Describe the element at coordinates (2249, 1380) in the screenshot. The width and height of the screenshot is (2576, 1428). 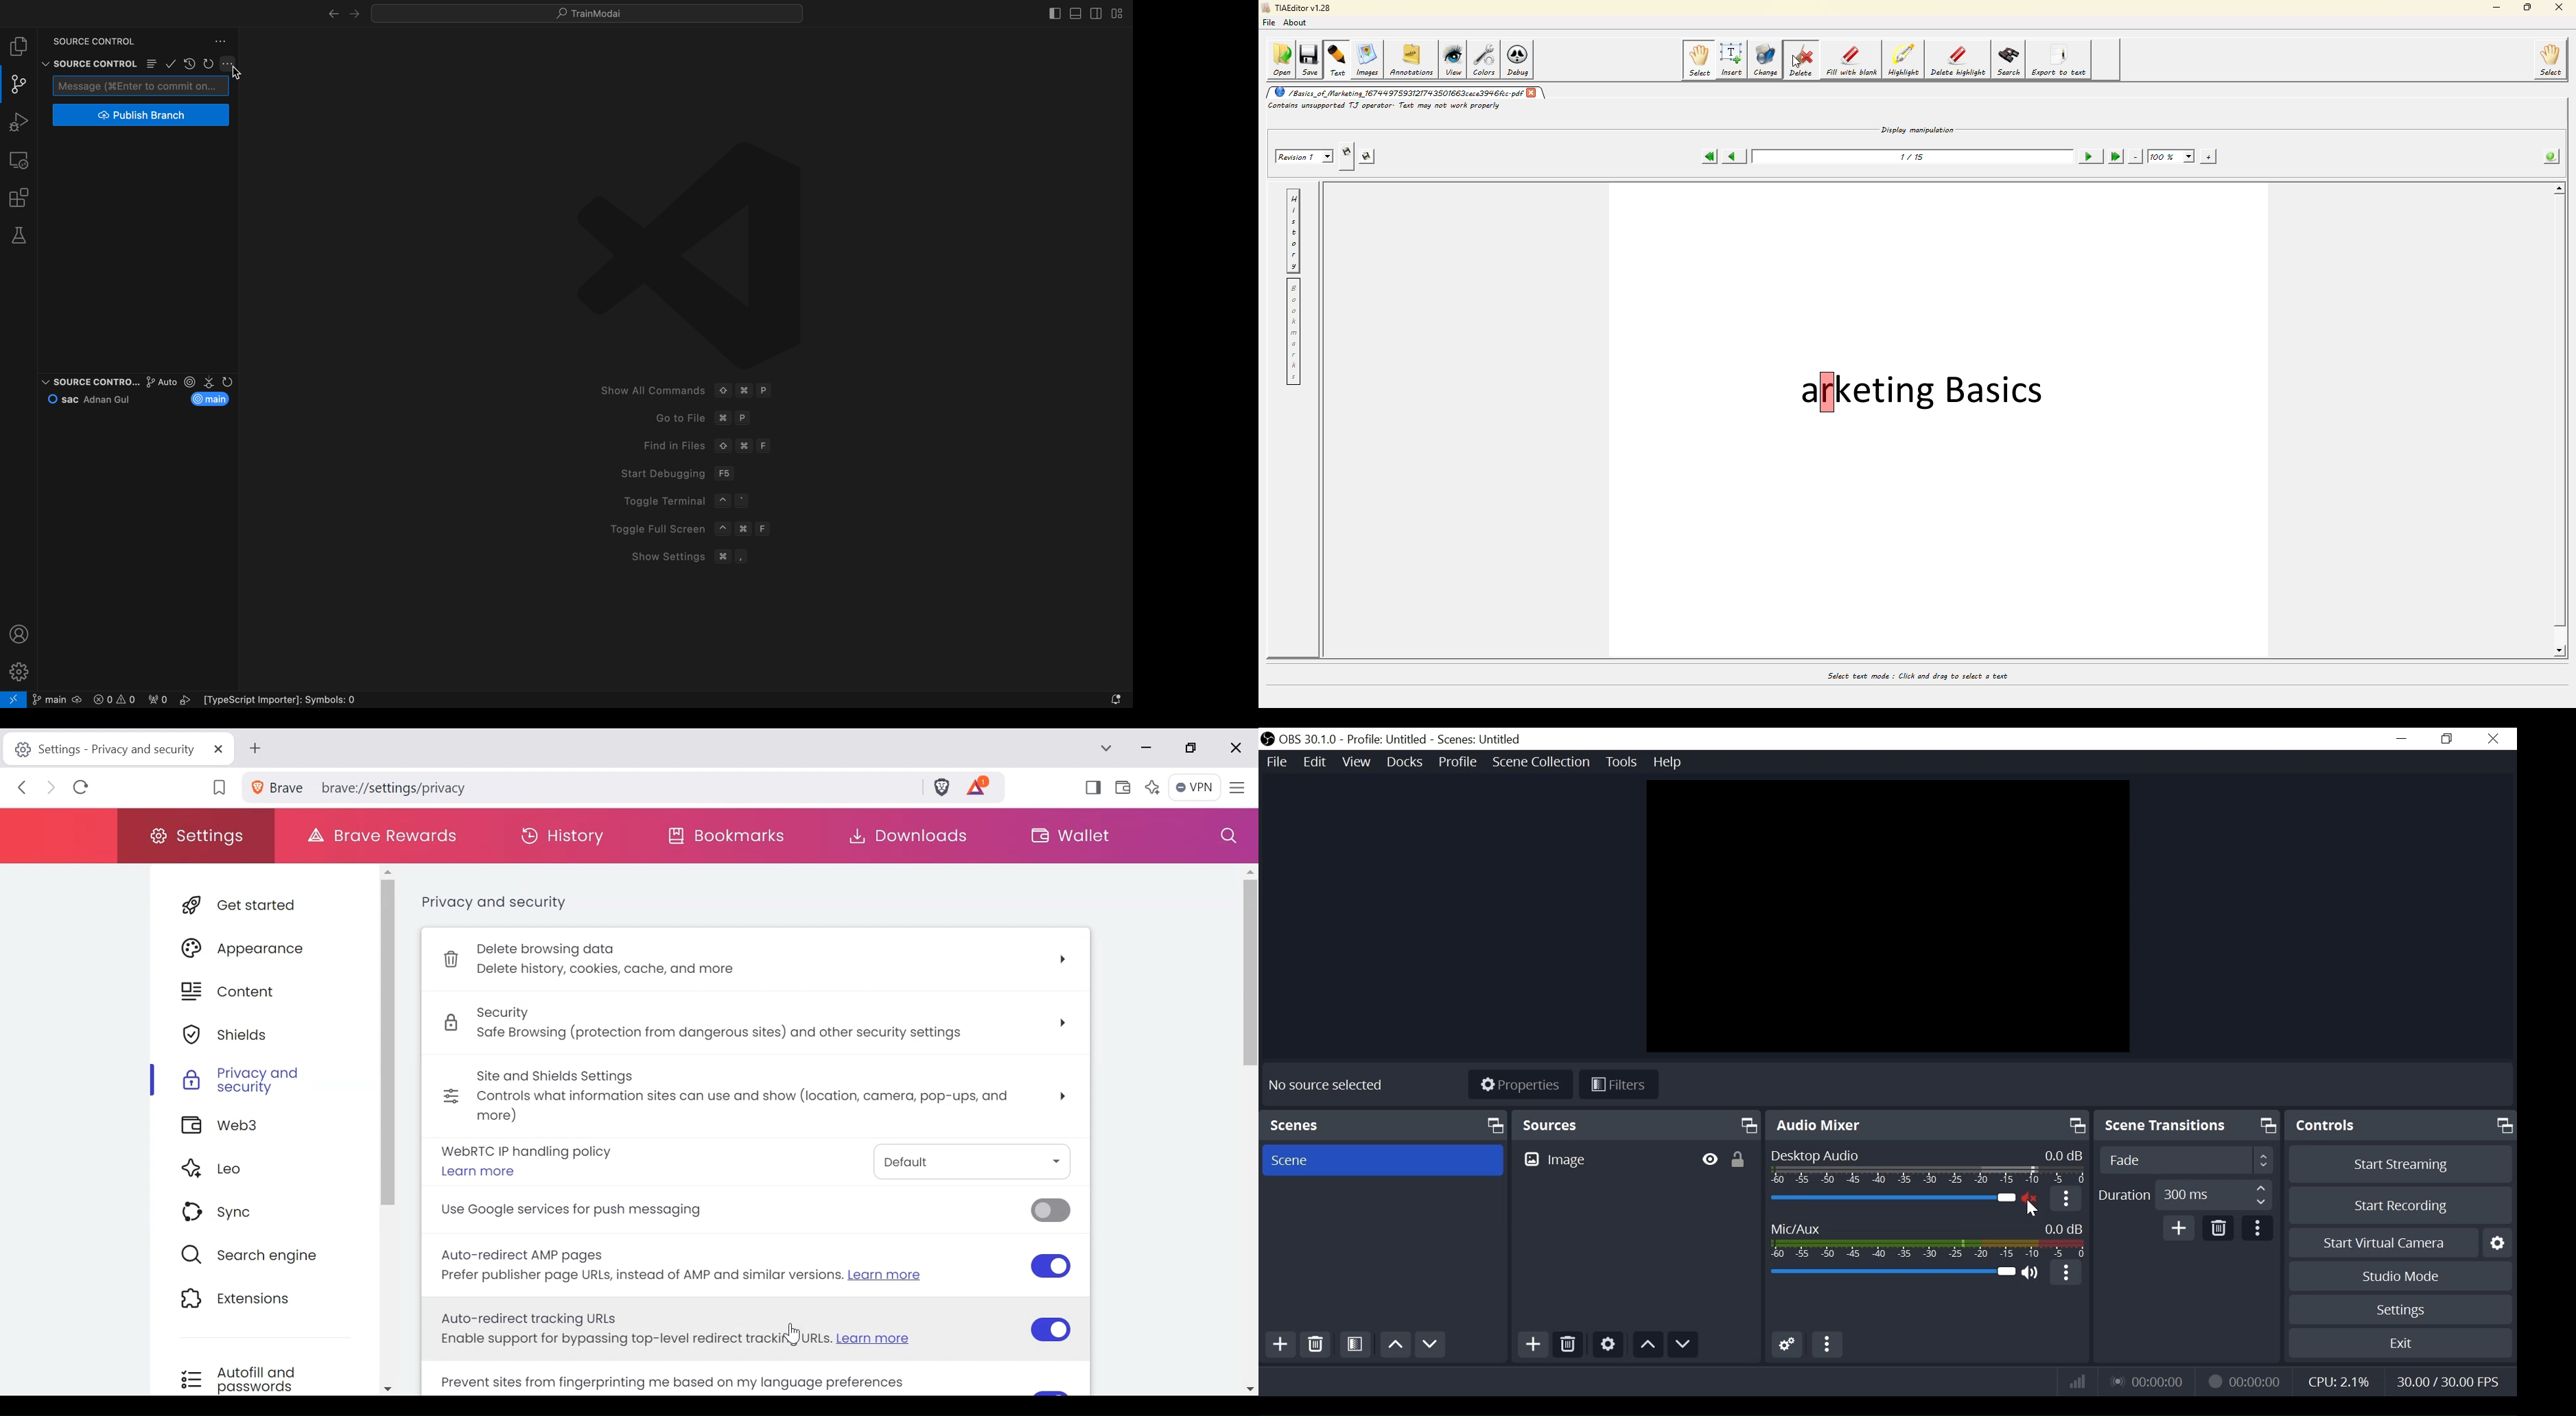
I see `Recording` at that location.